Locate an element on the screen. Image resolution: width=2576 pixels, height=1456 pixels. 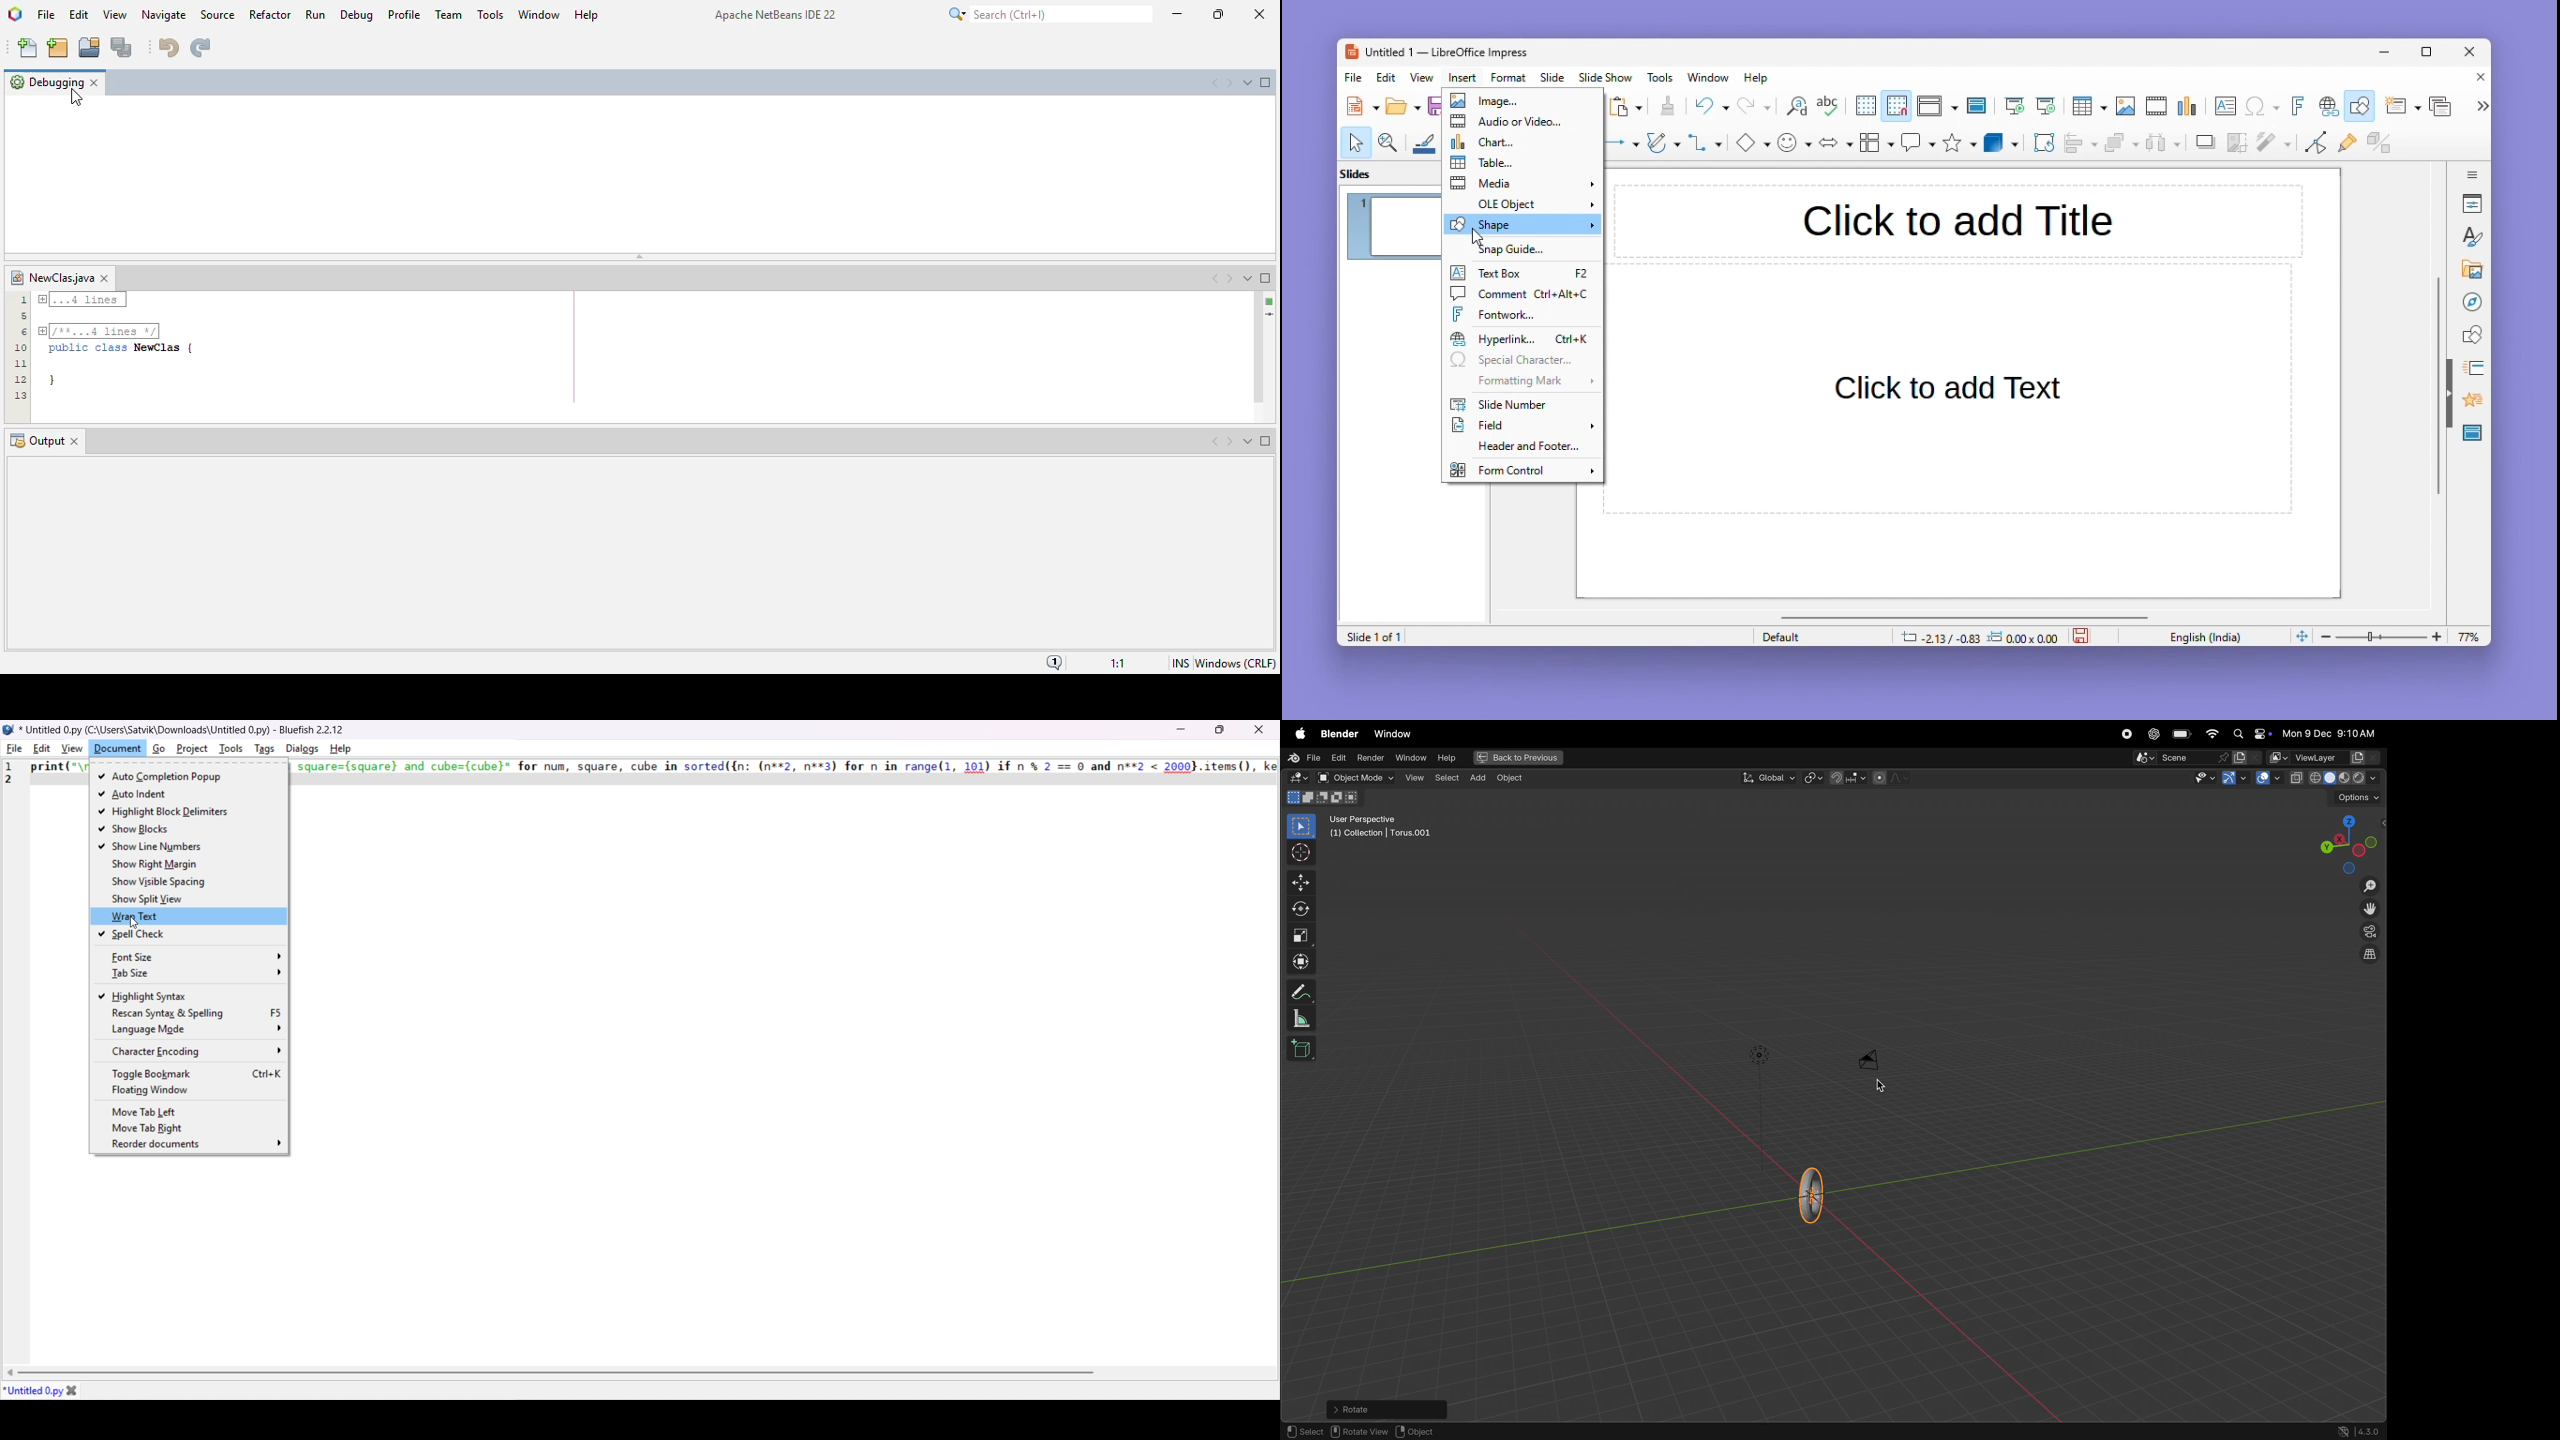
Window is located at coordinates (1713, 77).